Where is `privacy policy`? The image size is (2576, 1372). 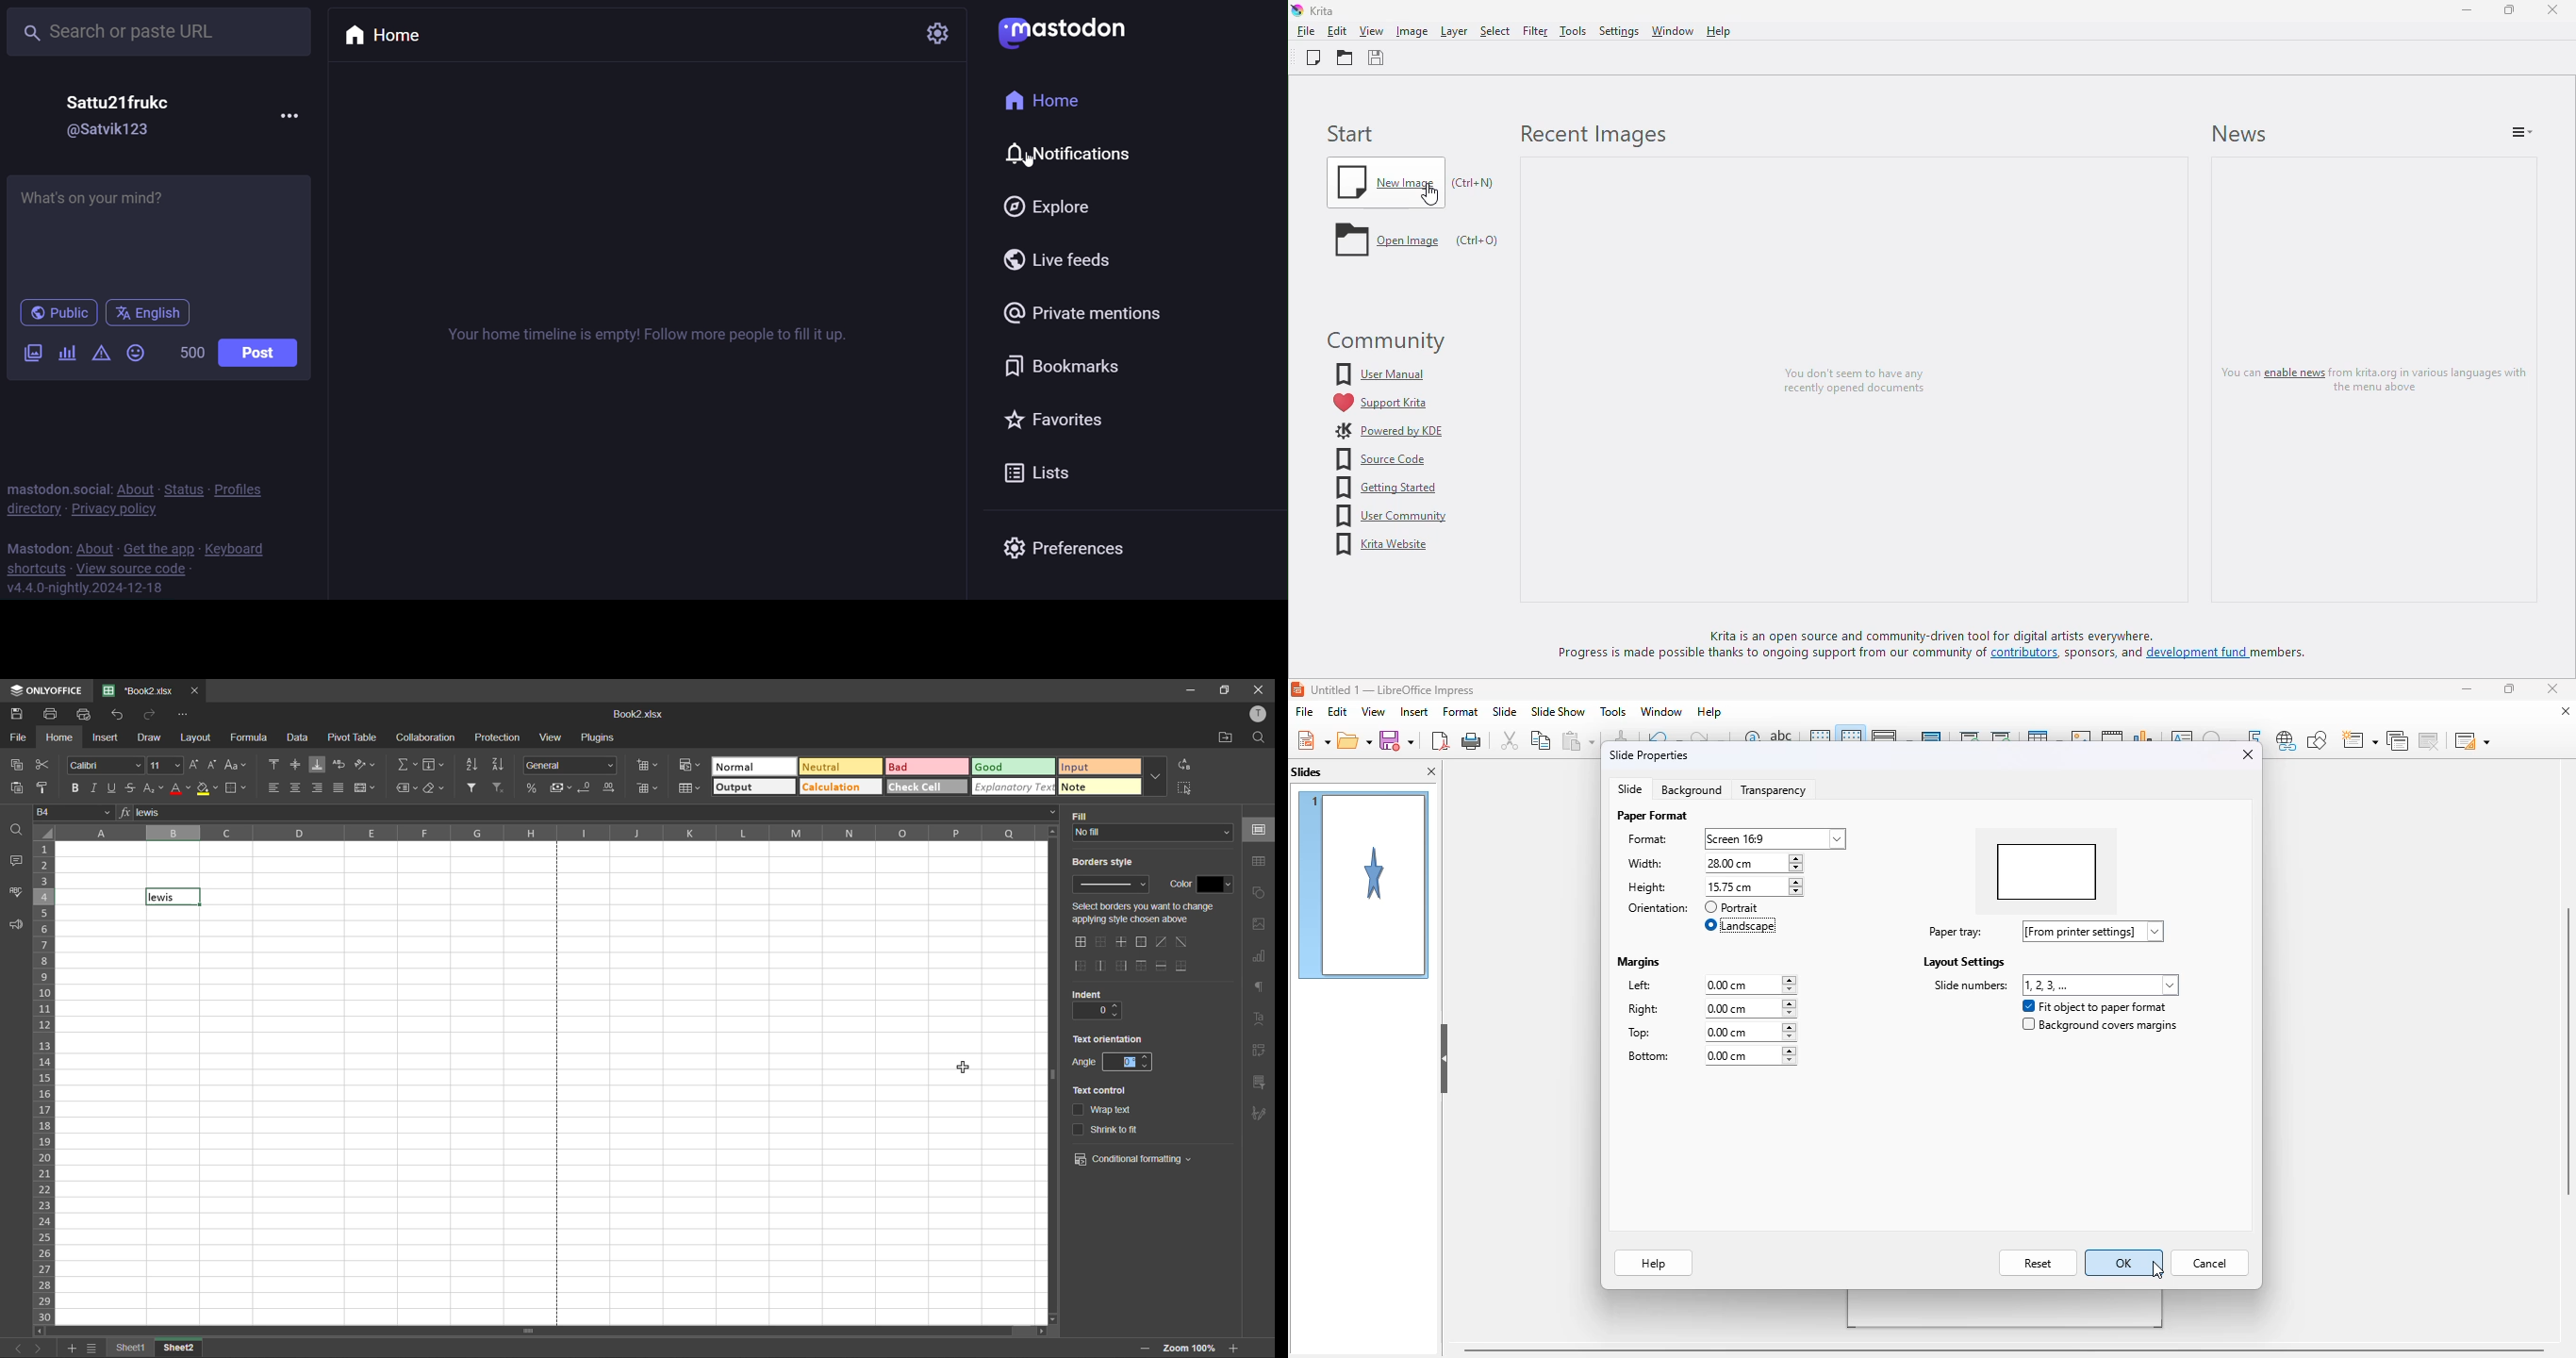
privacy policy is located at coordinates (121, 508).